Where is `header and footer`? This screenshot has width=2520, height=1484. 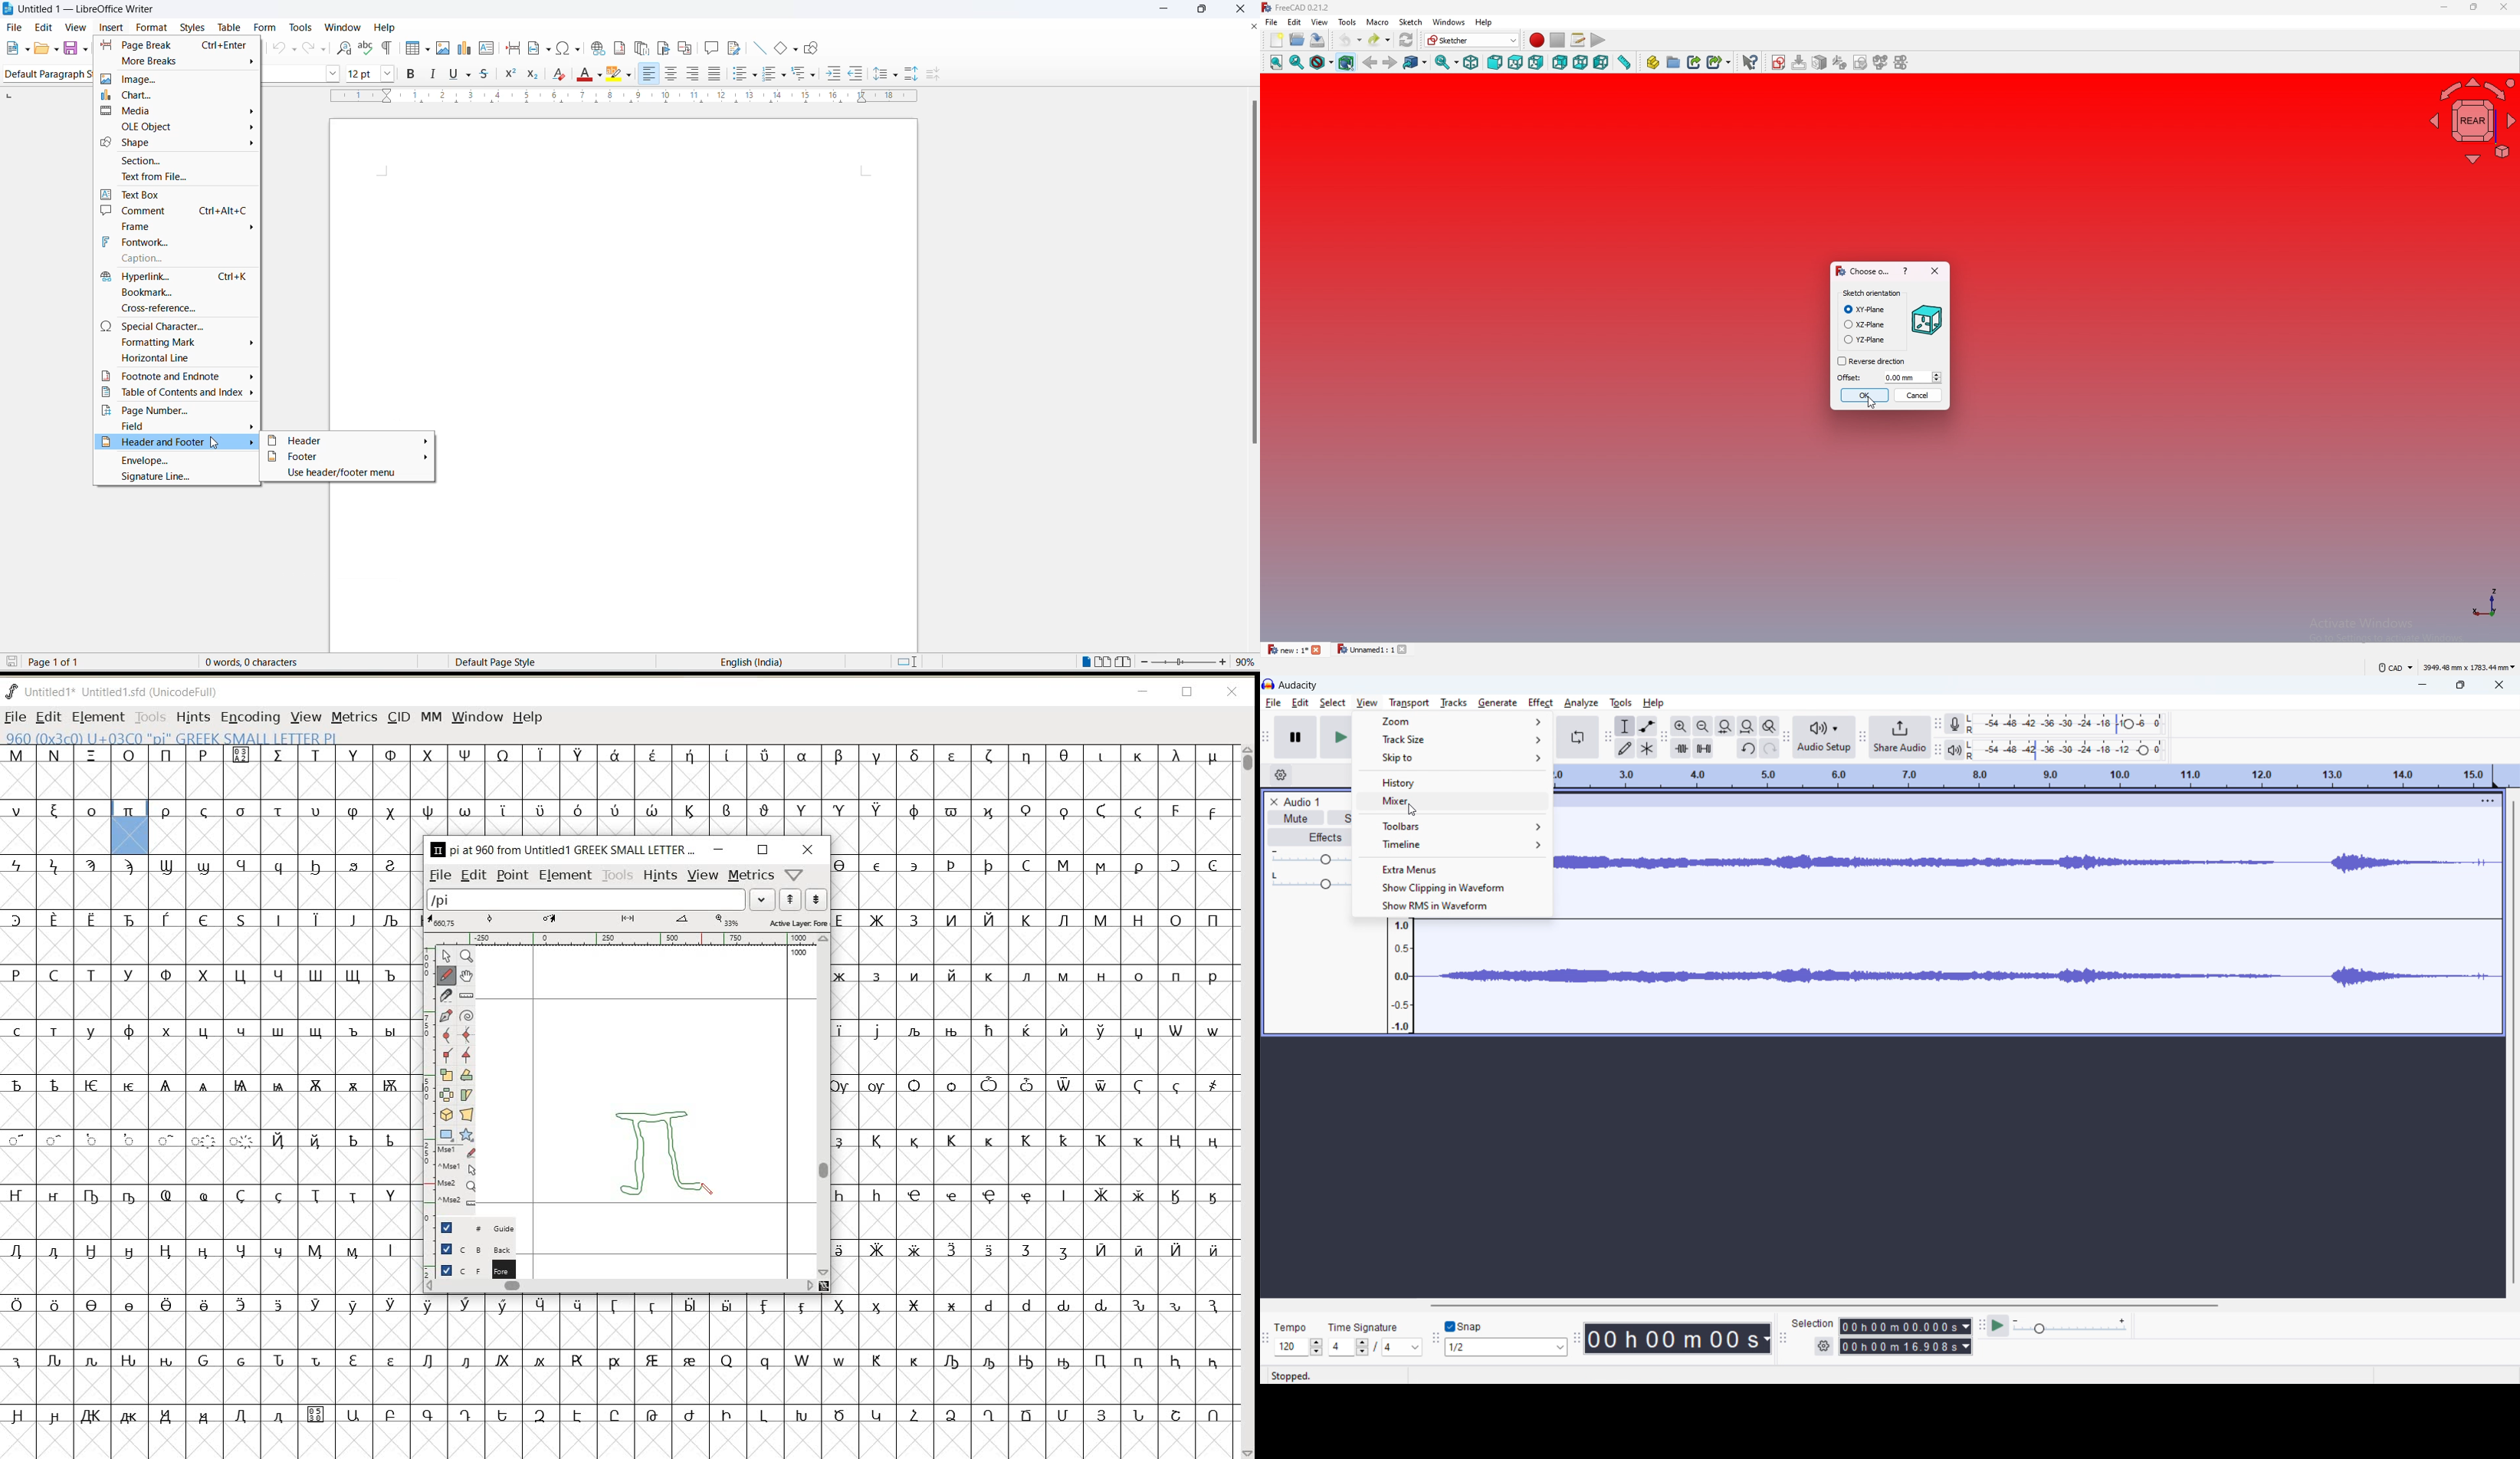
header and footer is located at coordinates (177, 444).